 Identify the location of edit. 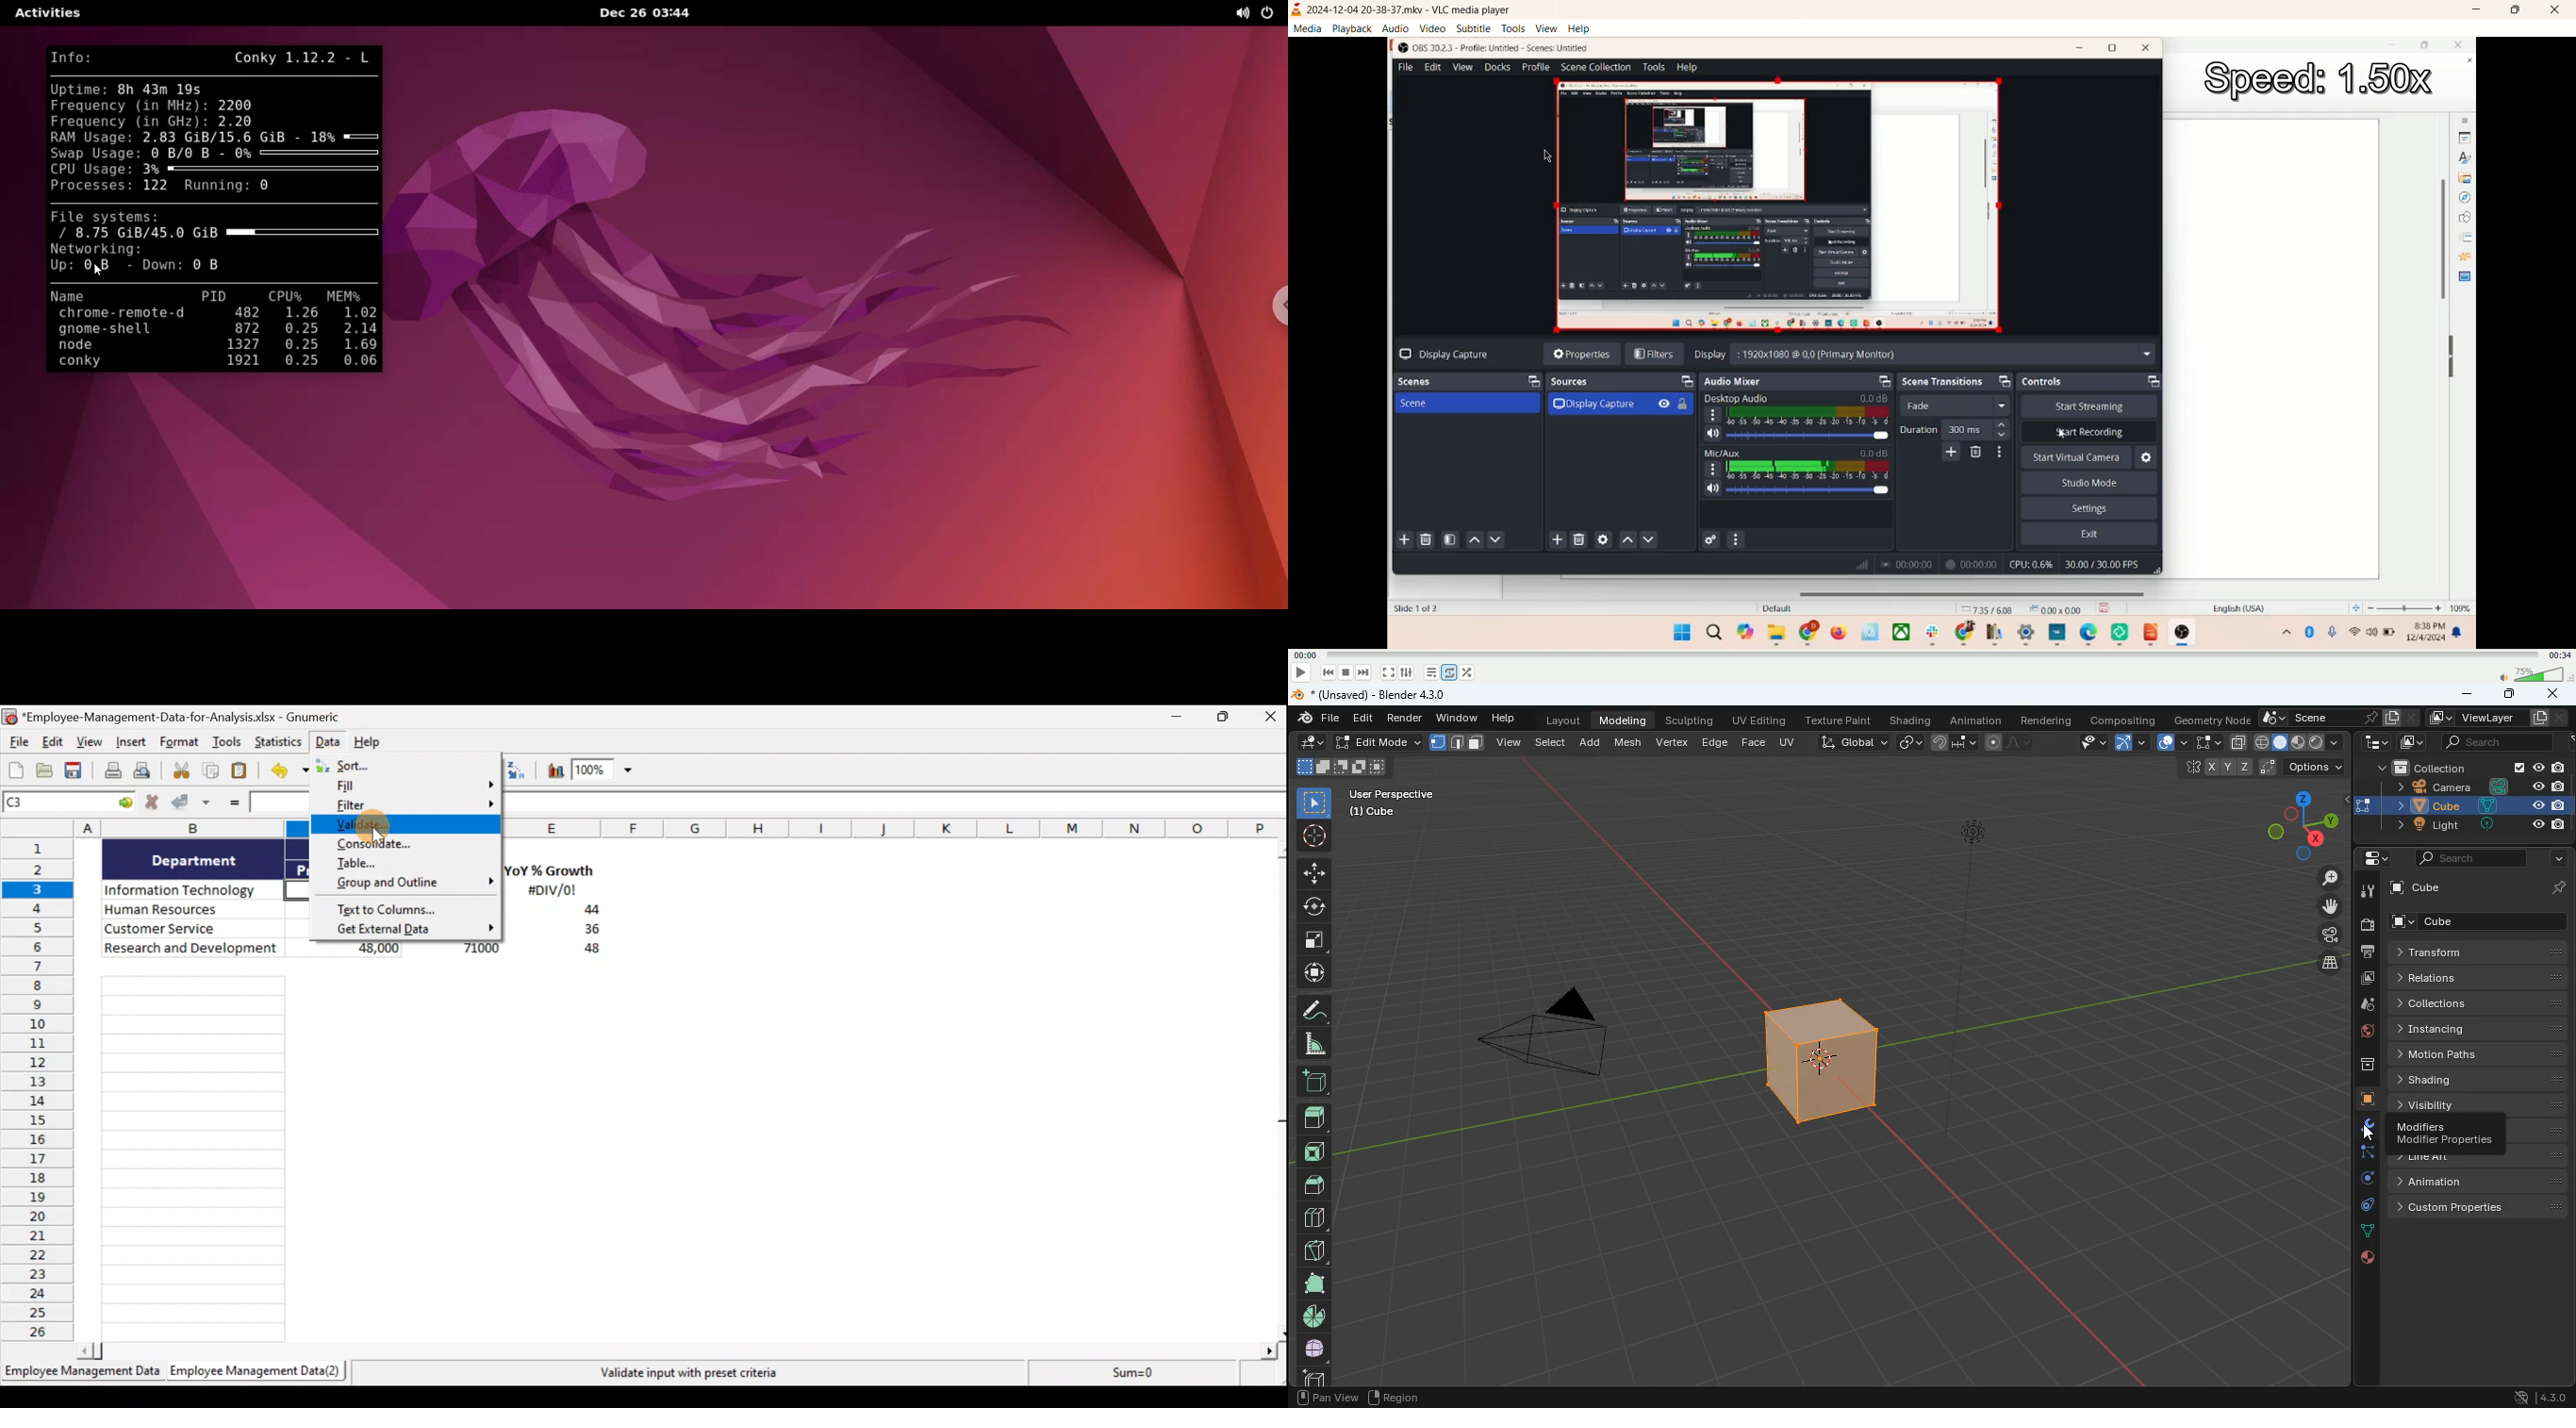
(1365, 719).